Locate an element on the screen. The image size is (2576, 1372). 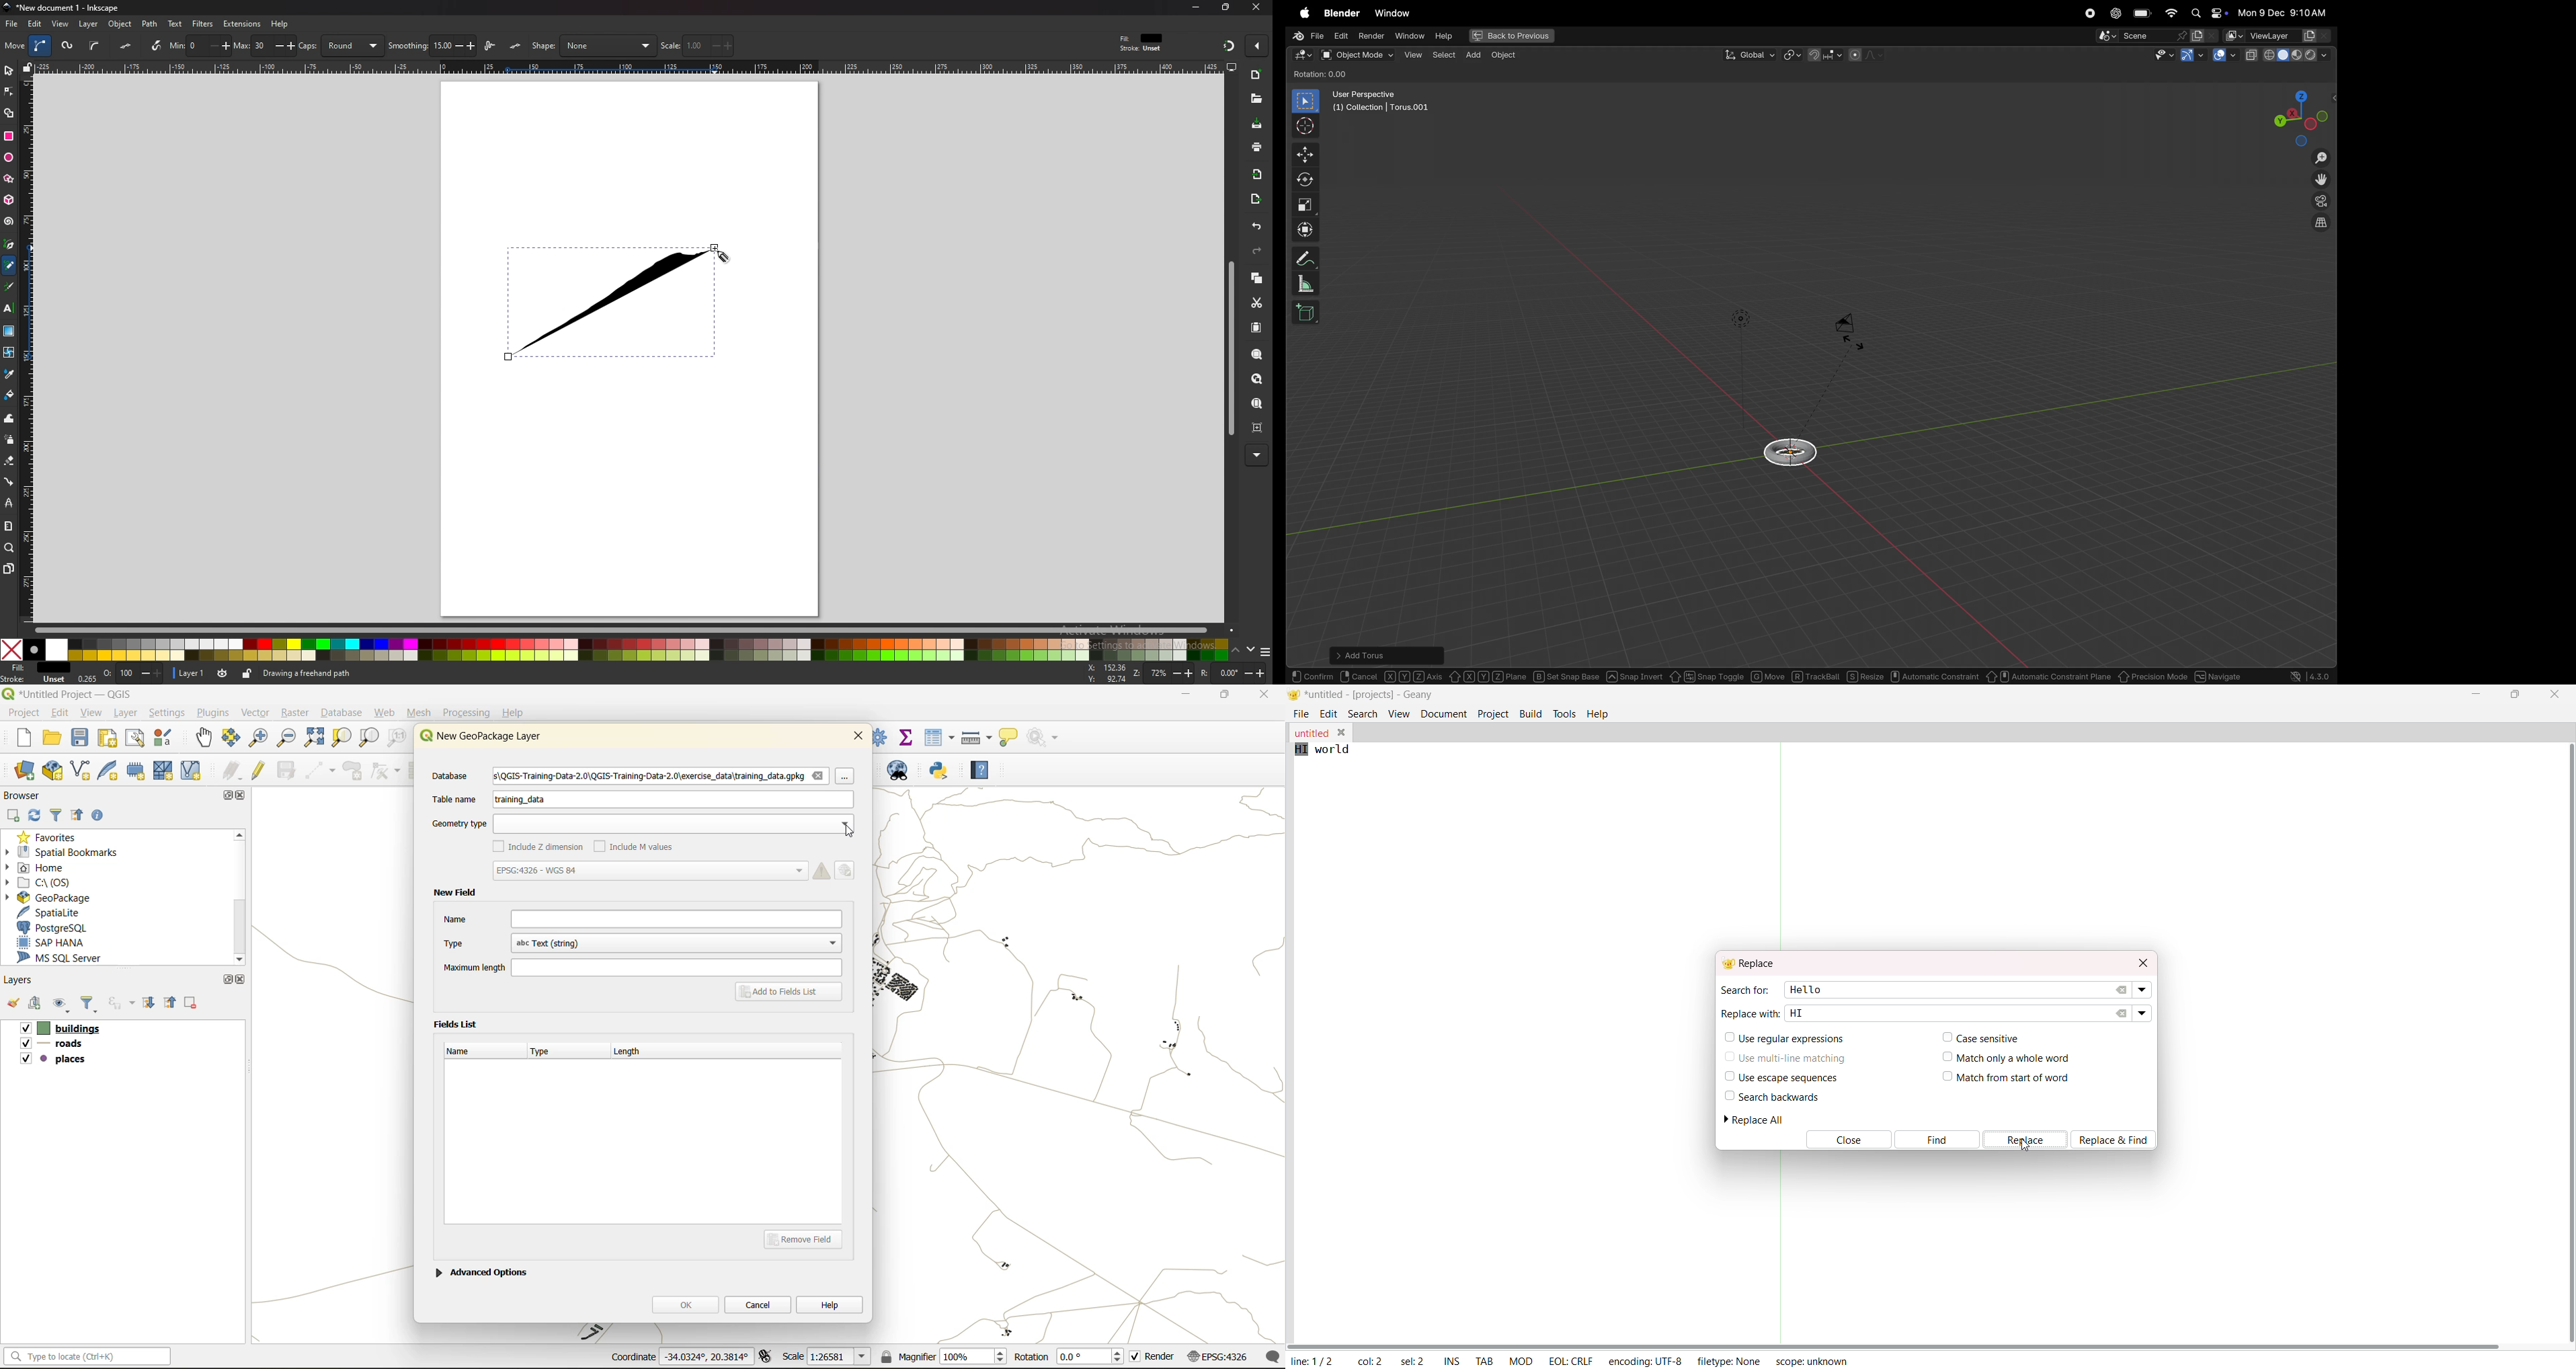
measure line is located at coordinates (978, 737).